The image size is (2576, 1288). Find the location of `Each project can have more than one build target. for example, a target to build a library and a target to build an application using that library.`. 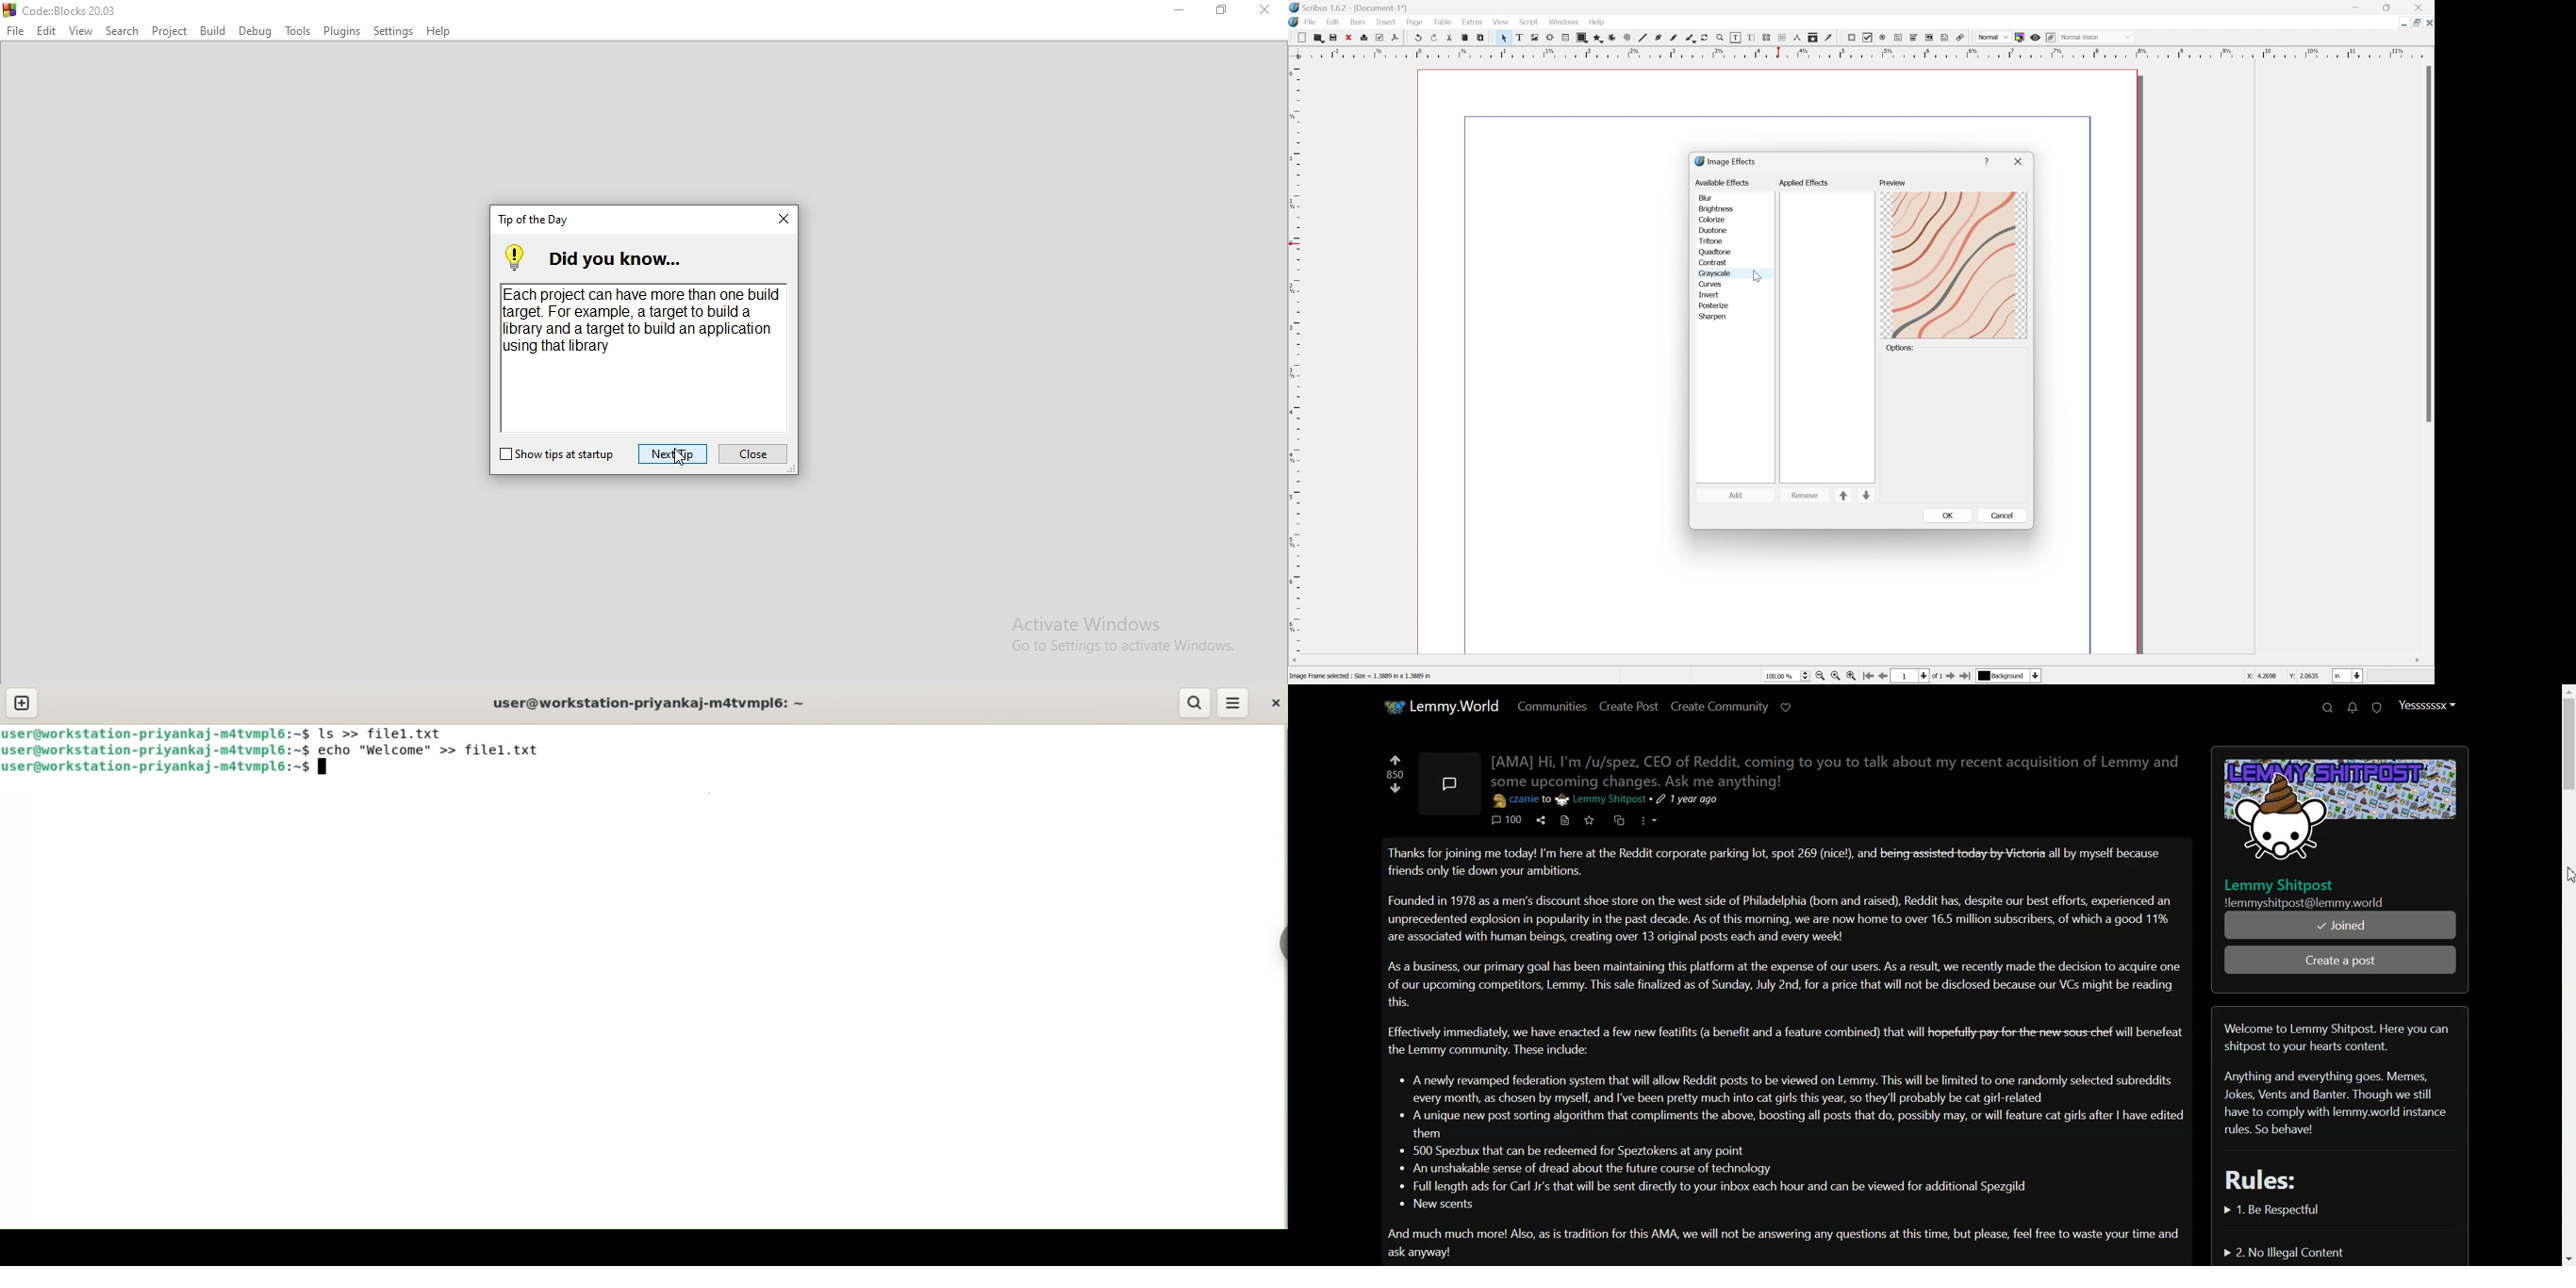

Each project can have more than one build target. for example, a target to build a library and a target to build an application using that library. is located at coordinates (641, 360).